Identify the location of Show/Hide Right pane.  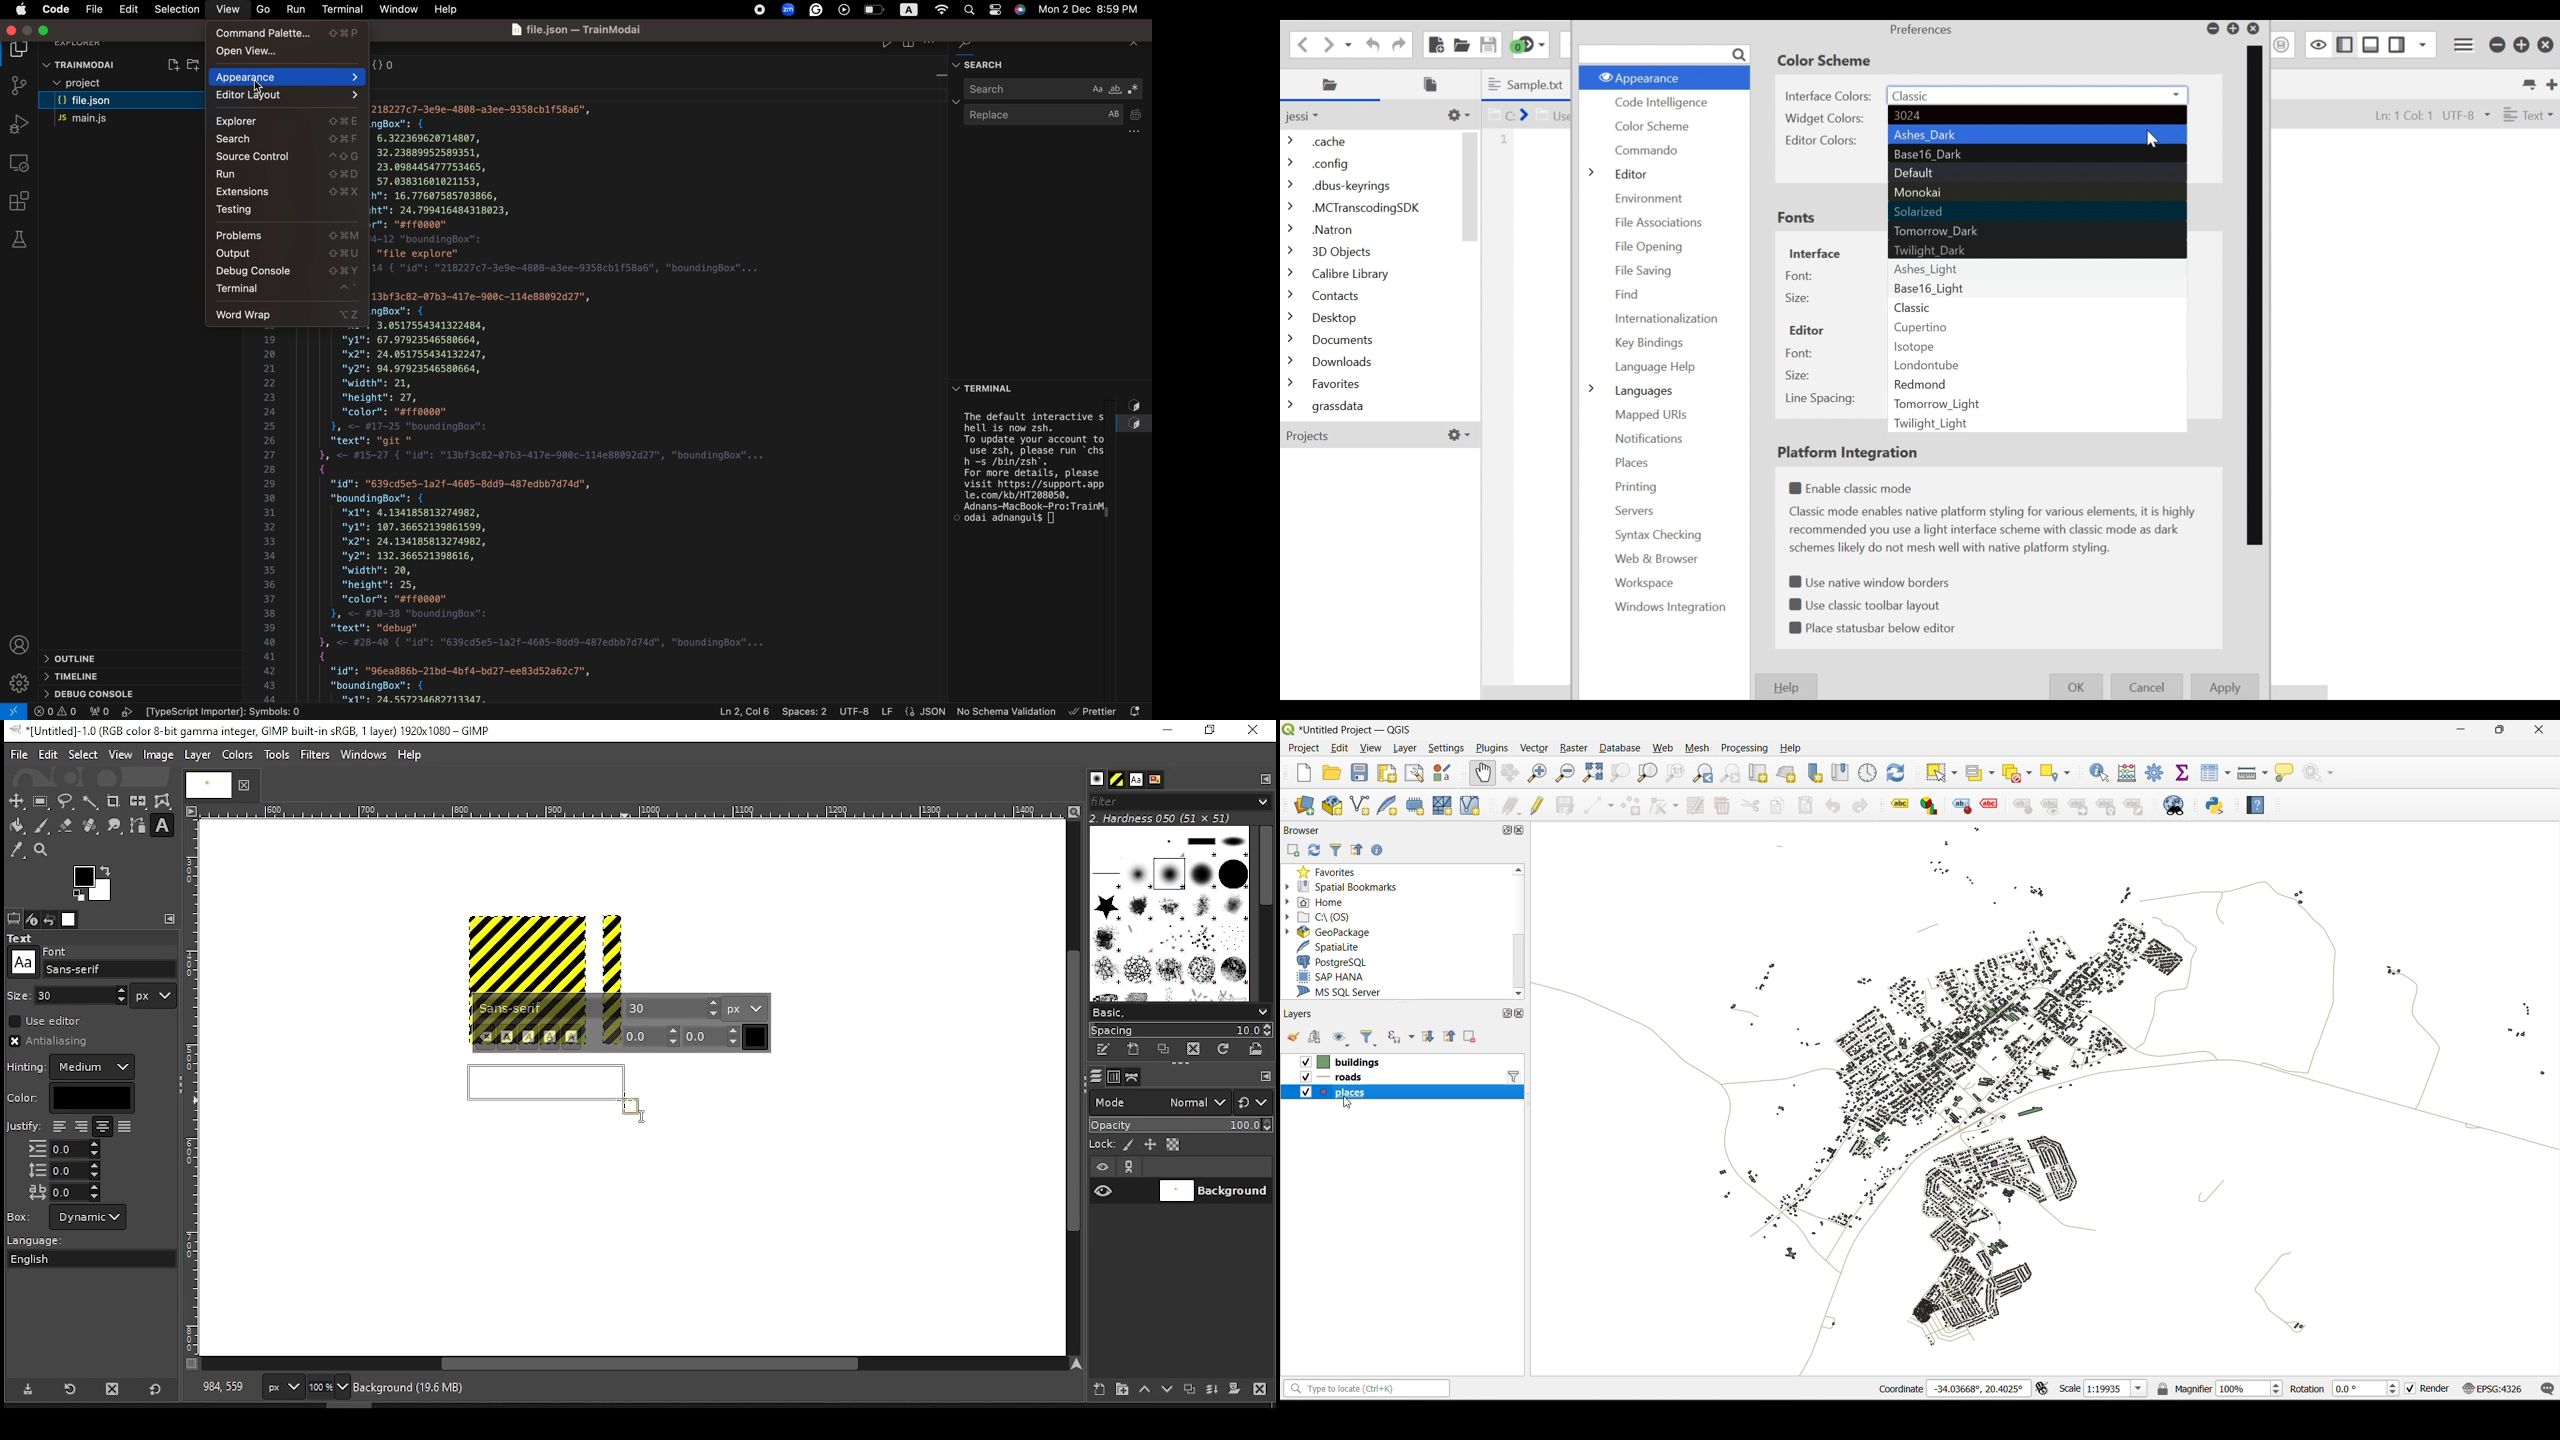
(2343, 43).